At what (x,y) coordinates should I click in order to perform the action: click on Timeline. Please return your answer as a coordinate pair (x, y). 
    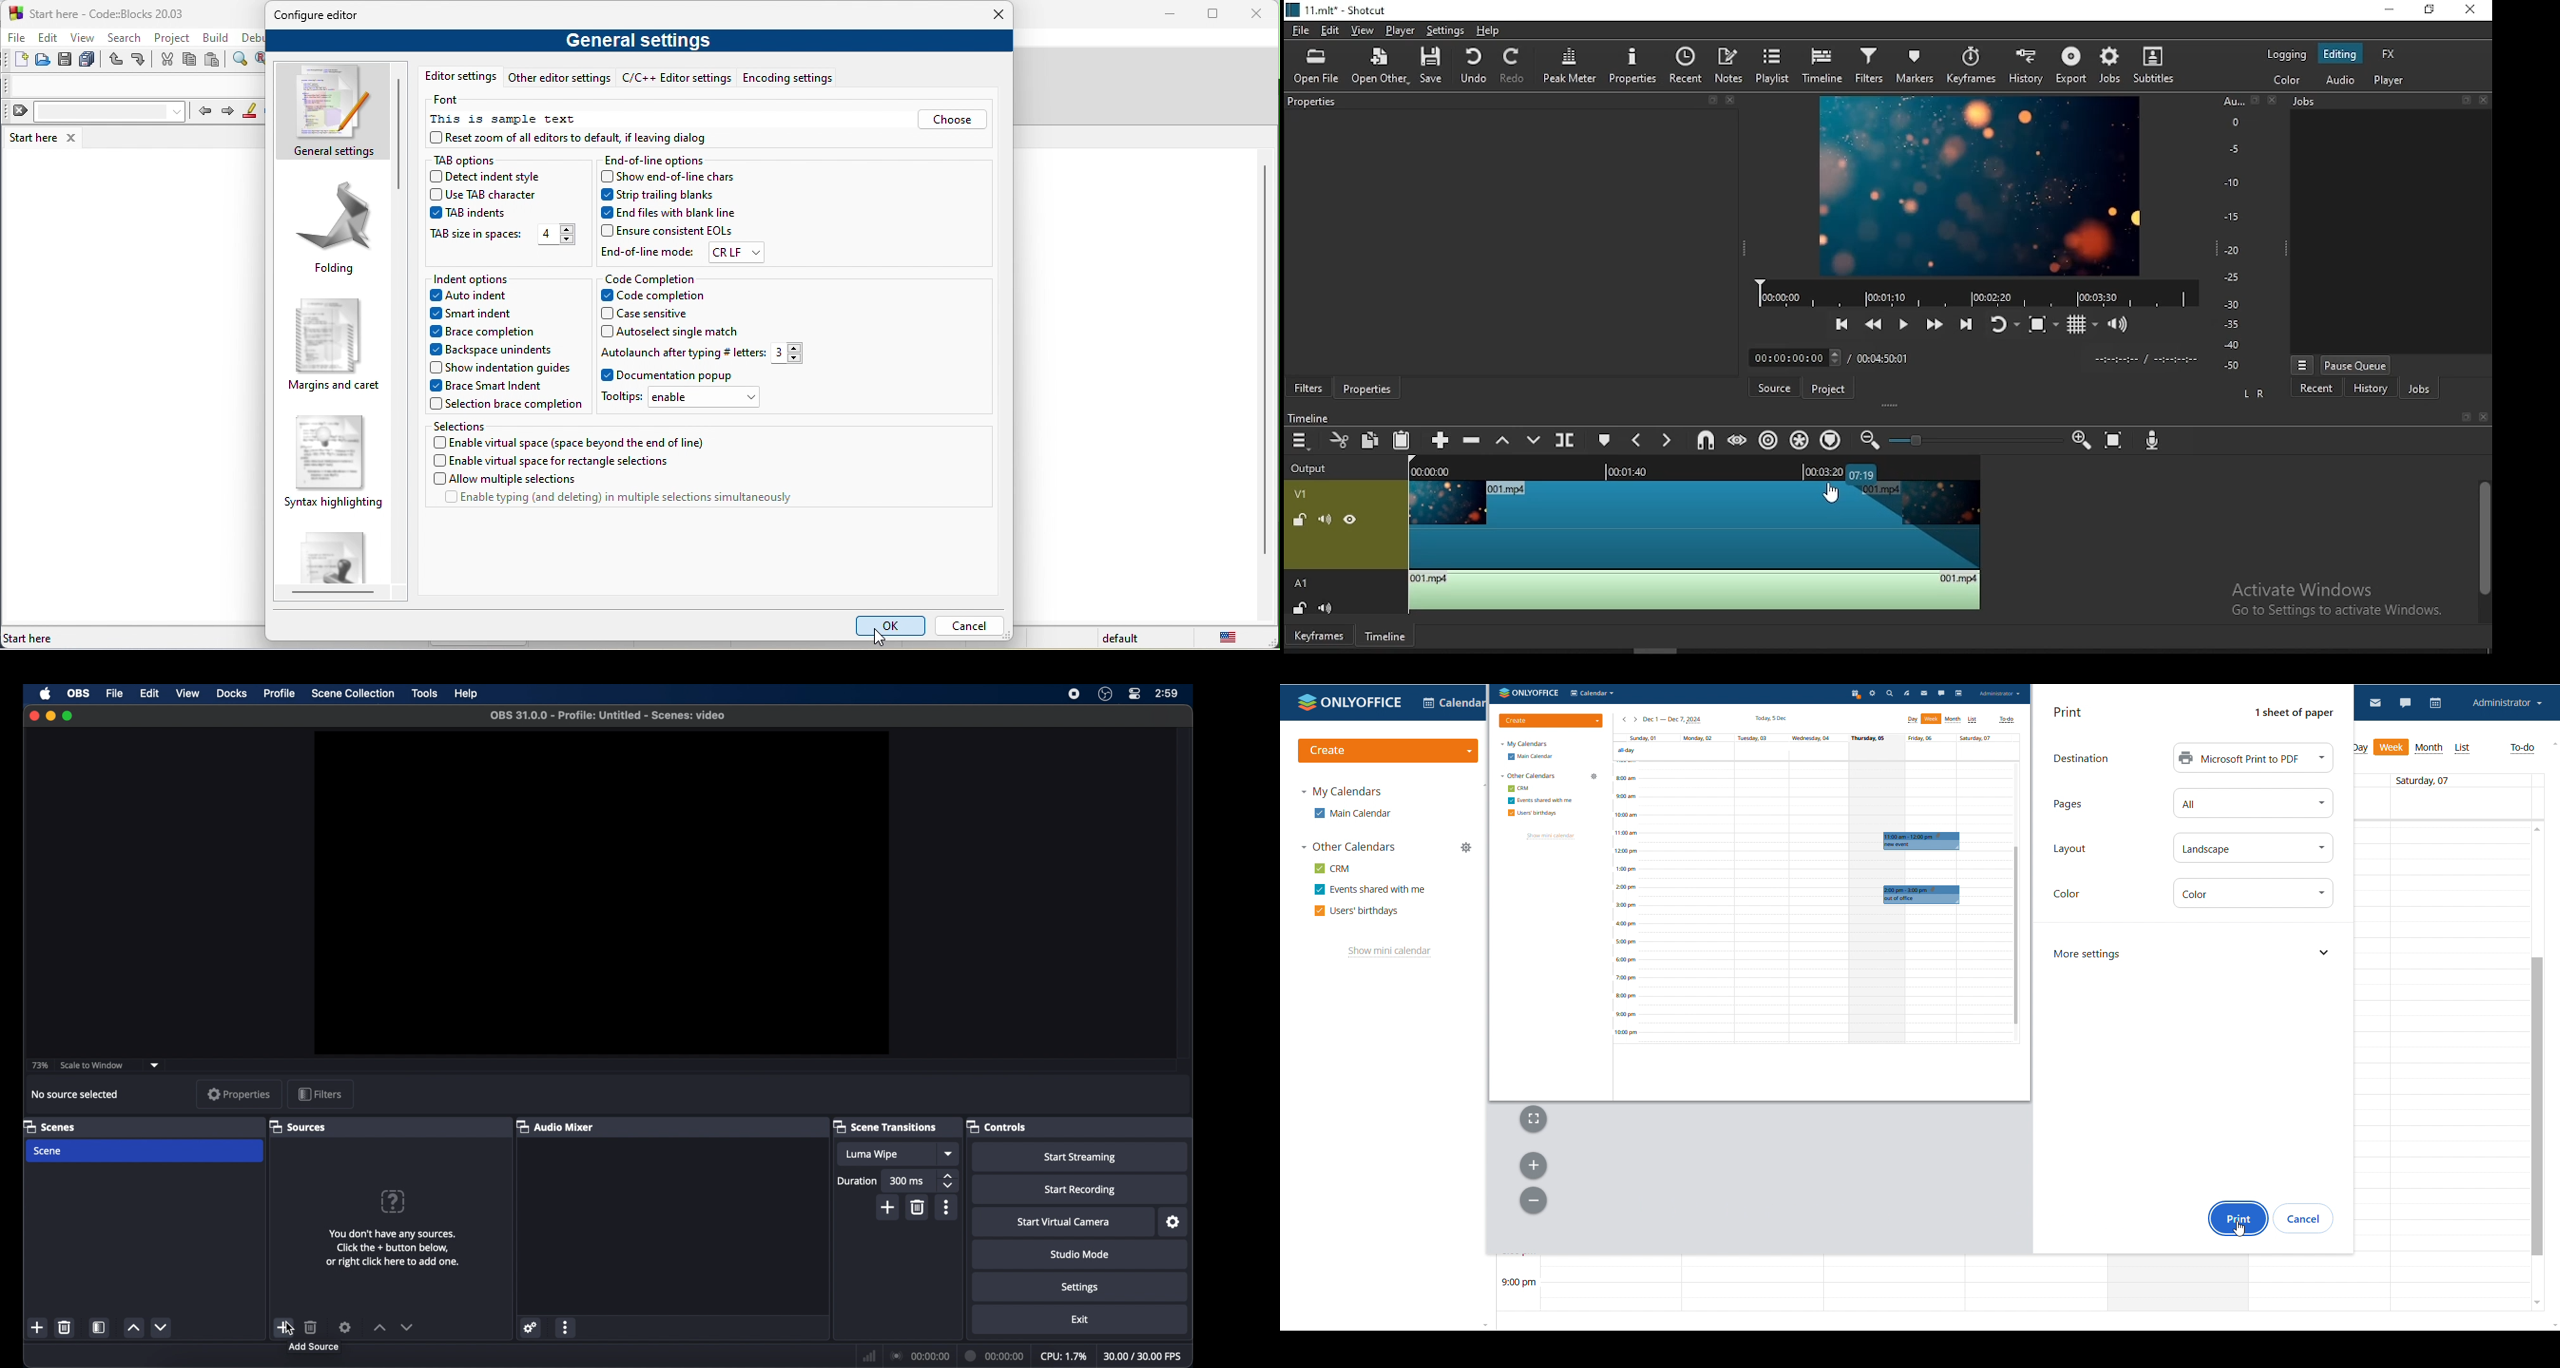
    Looking at the image, I should click on (1309, 416).